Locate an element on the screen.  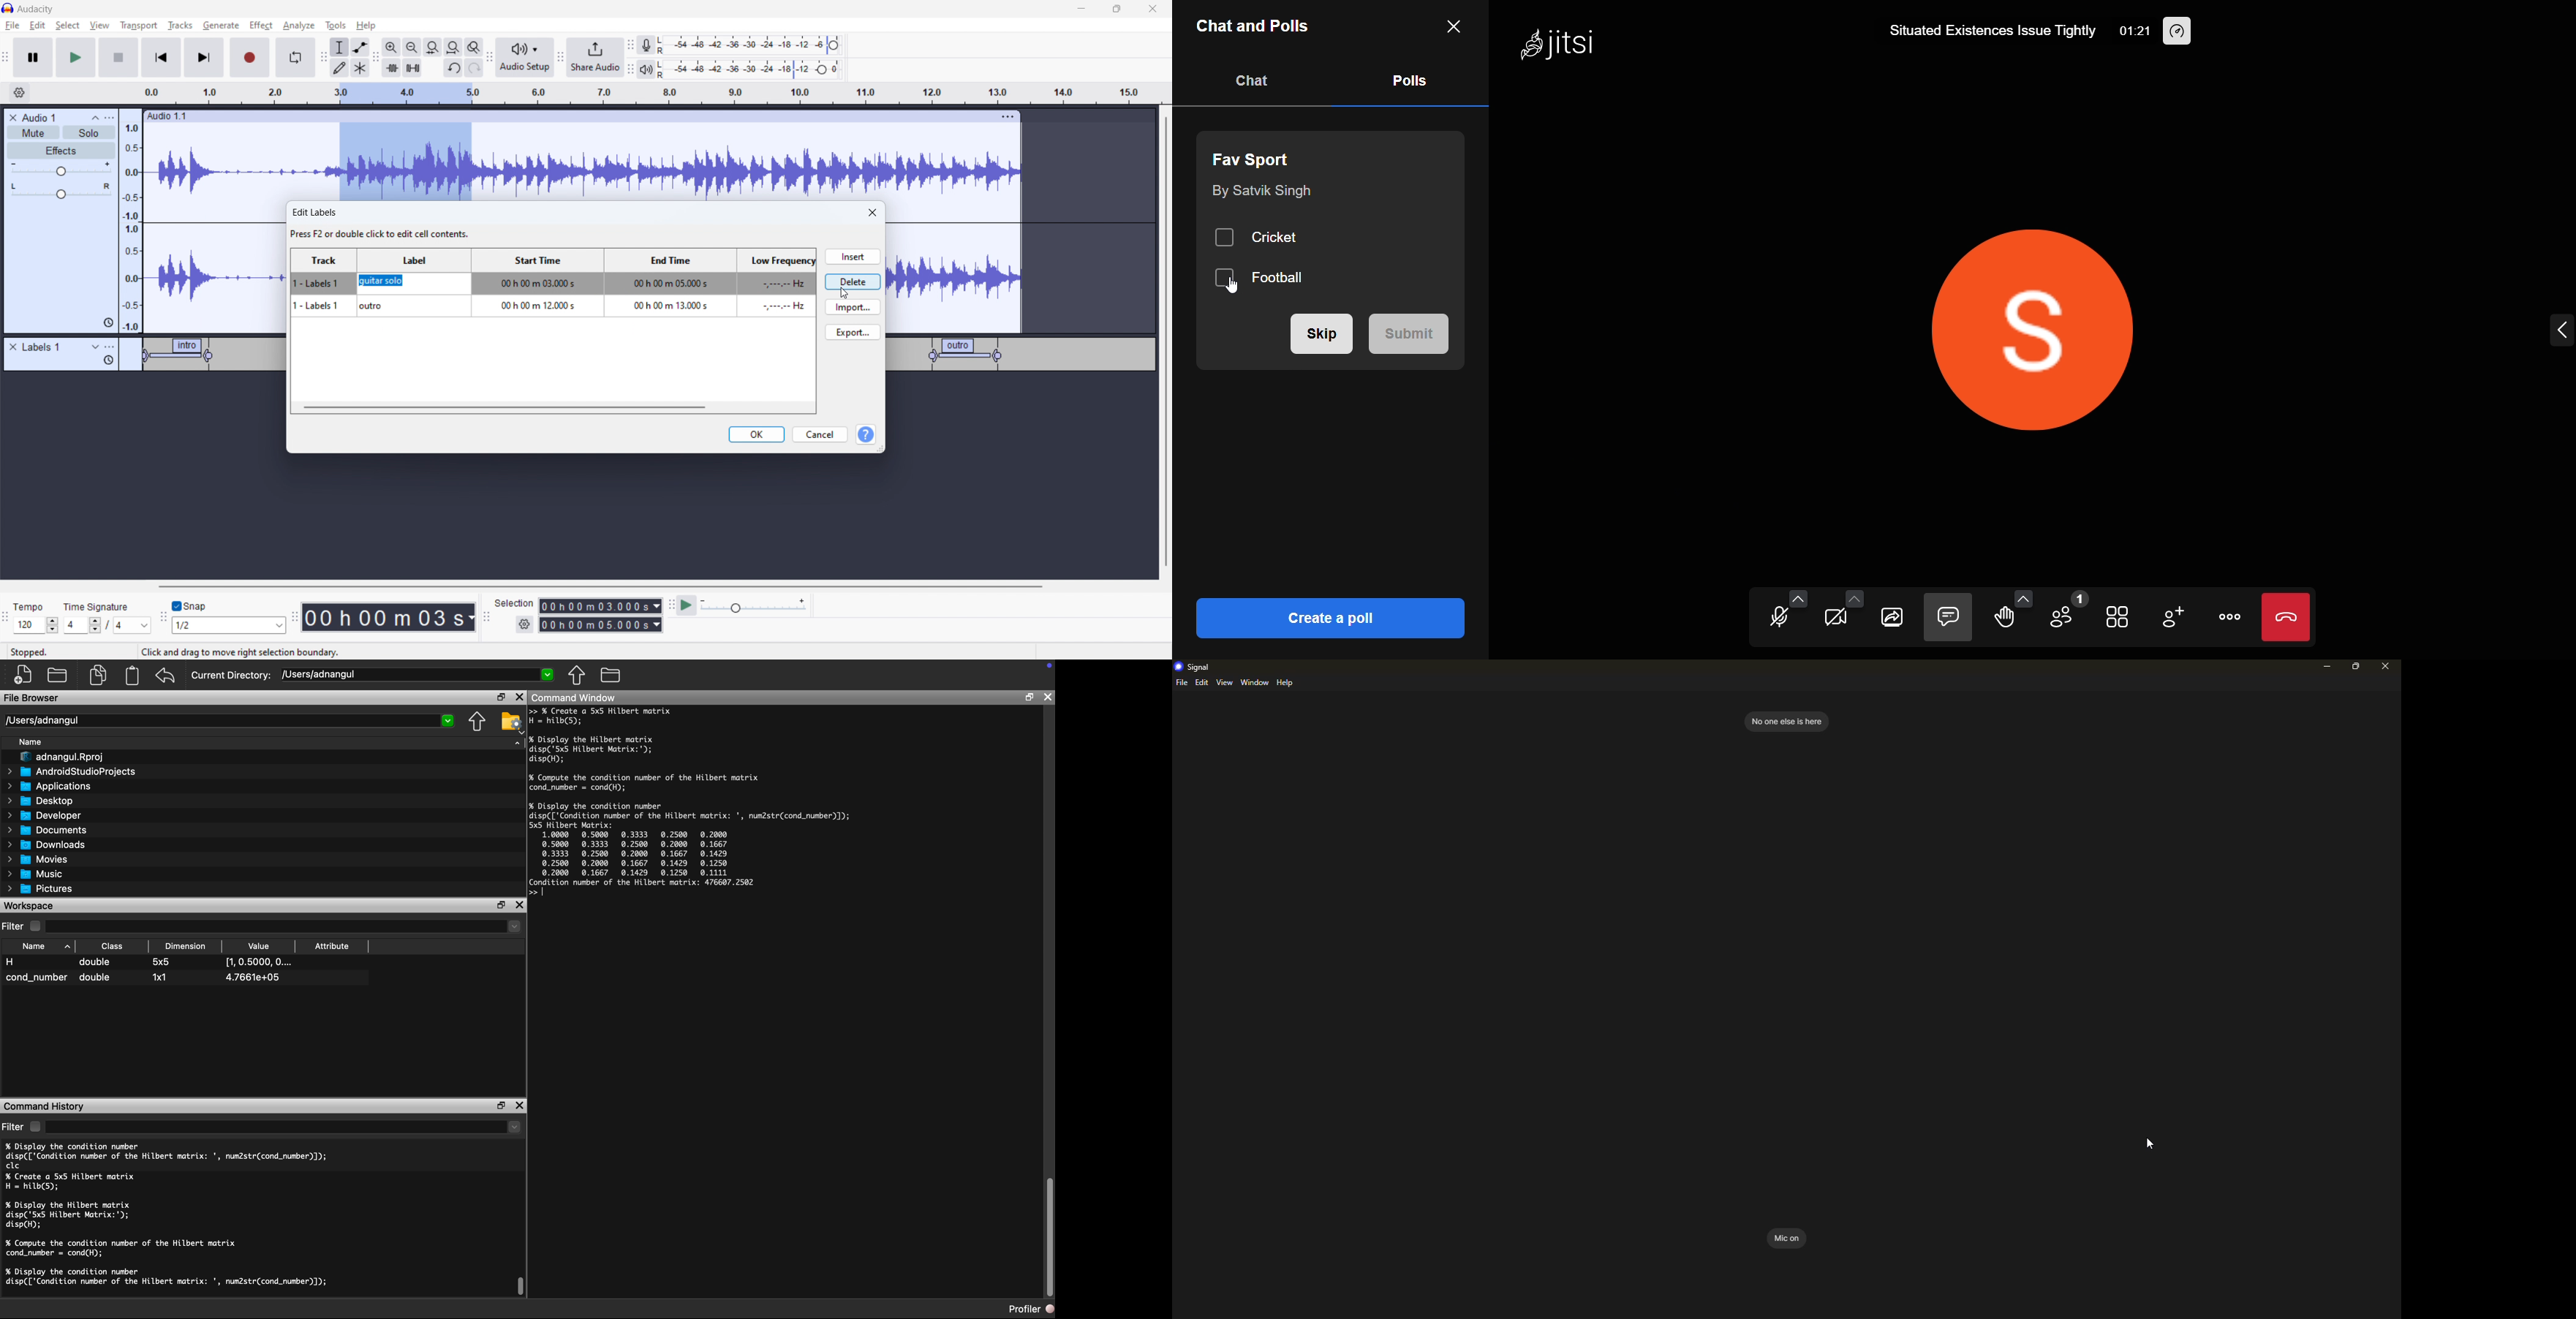
/Users/adnangul  is located at coordinates (230, 721).